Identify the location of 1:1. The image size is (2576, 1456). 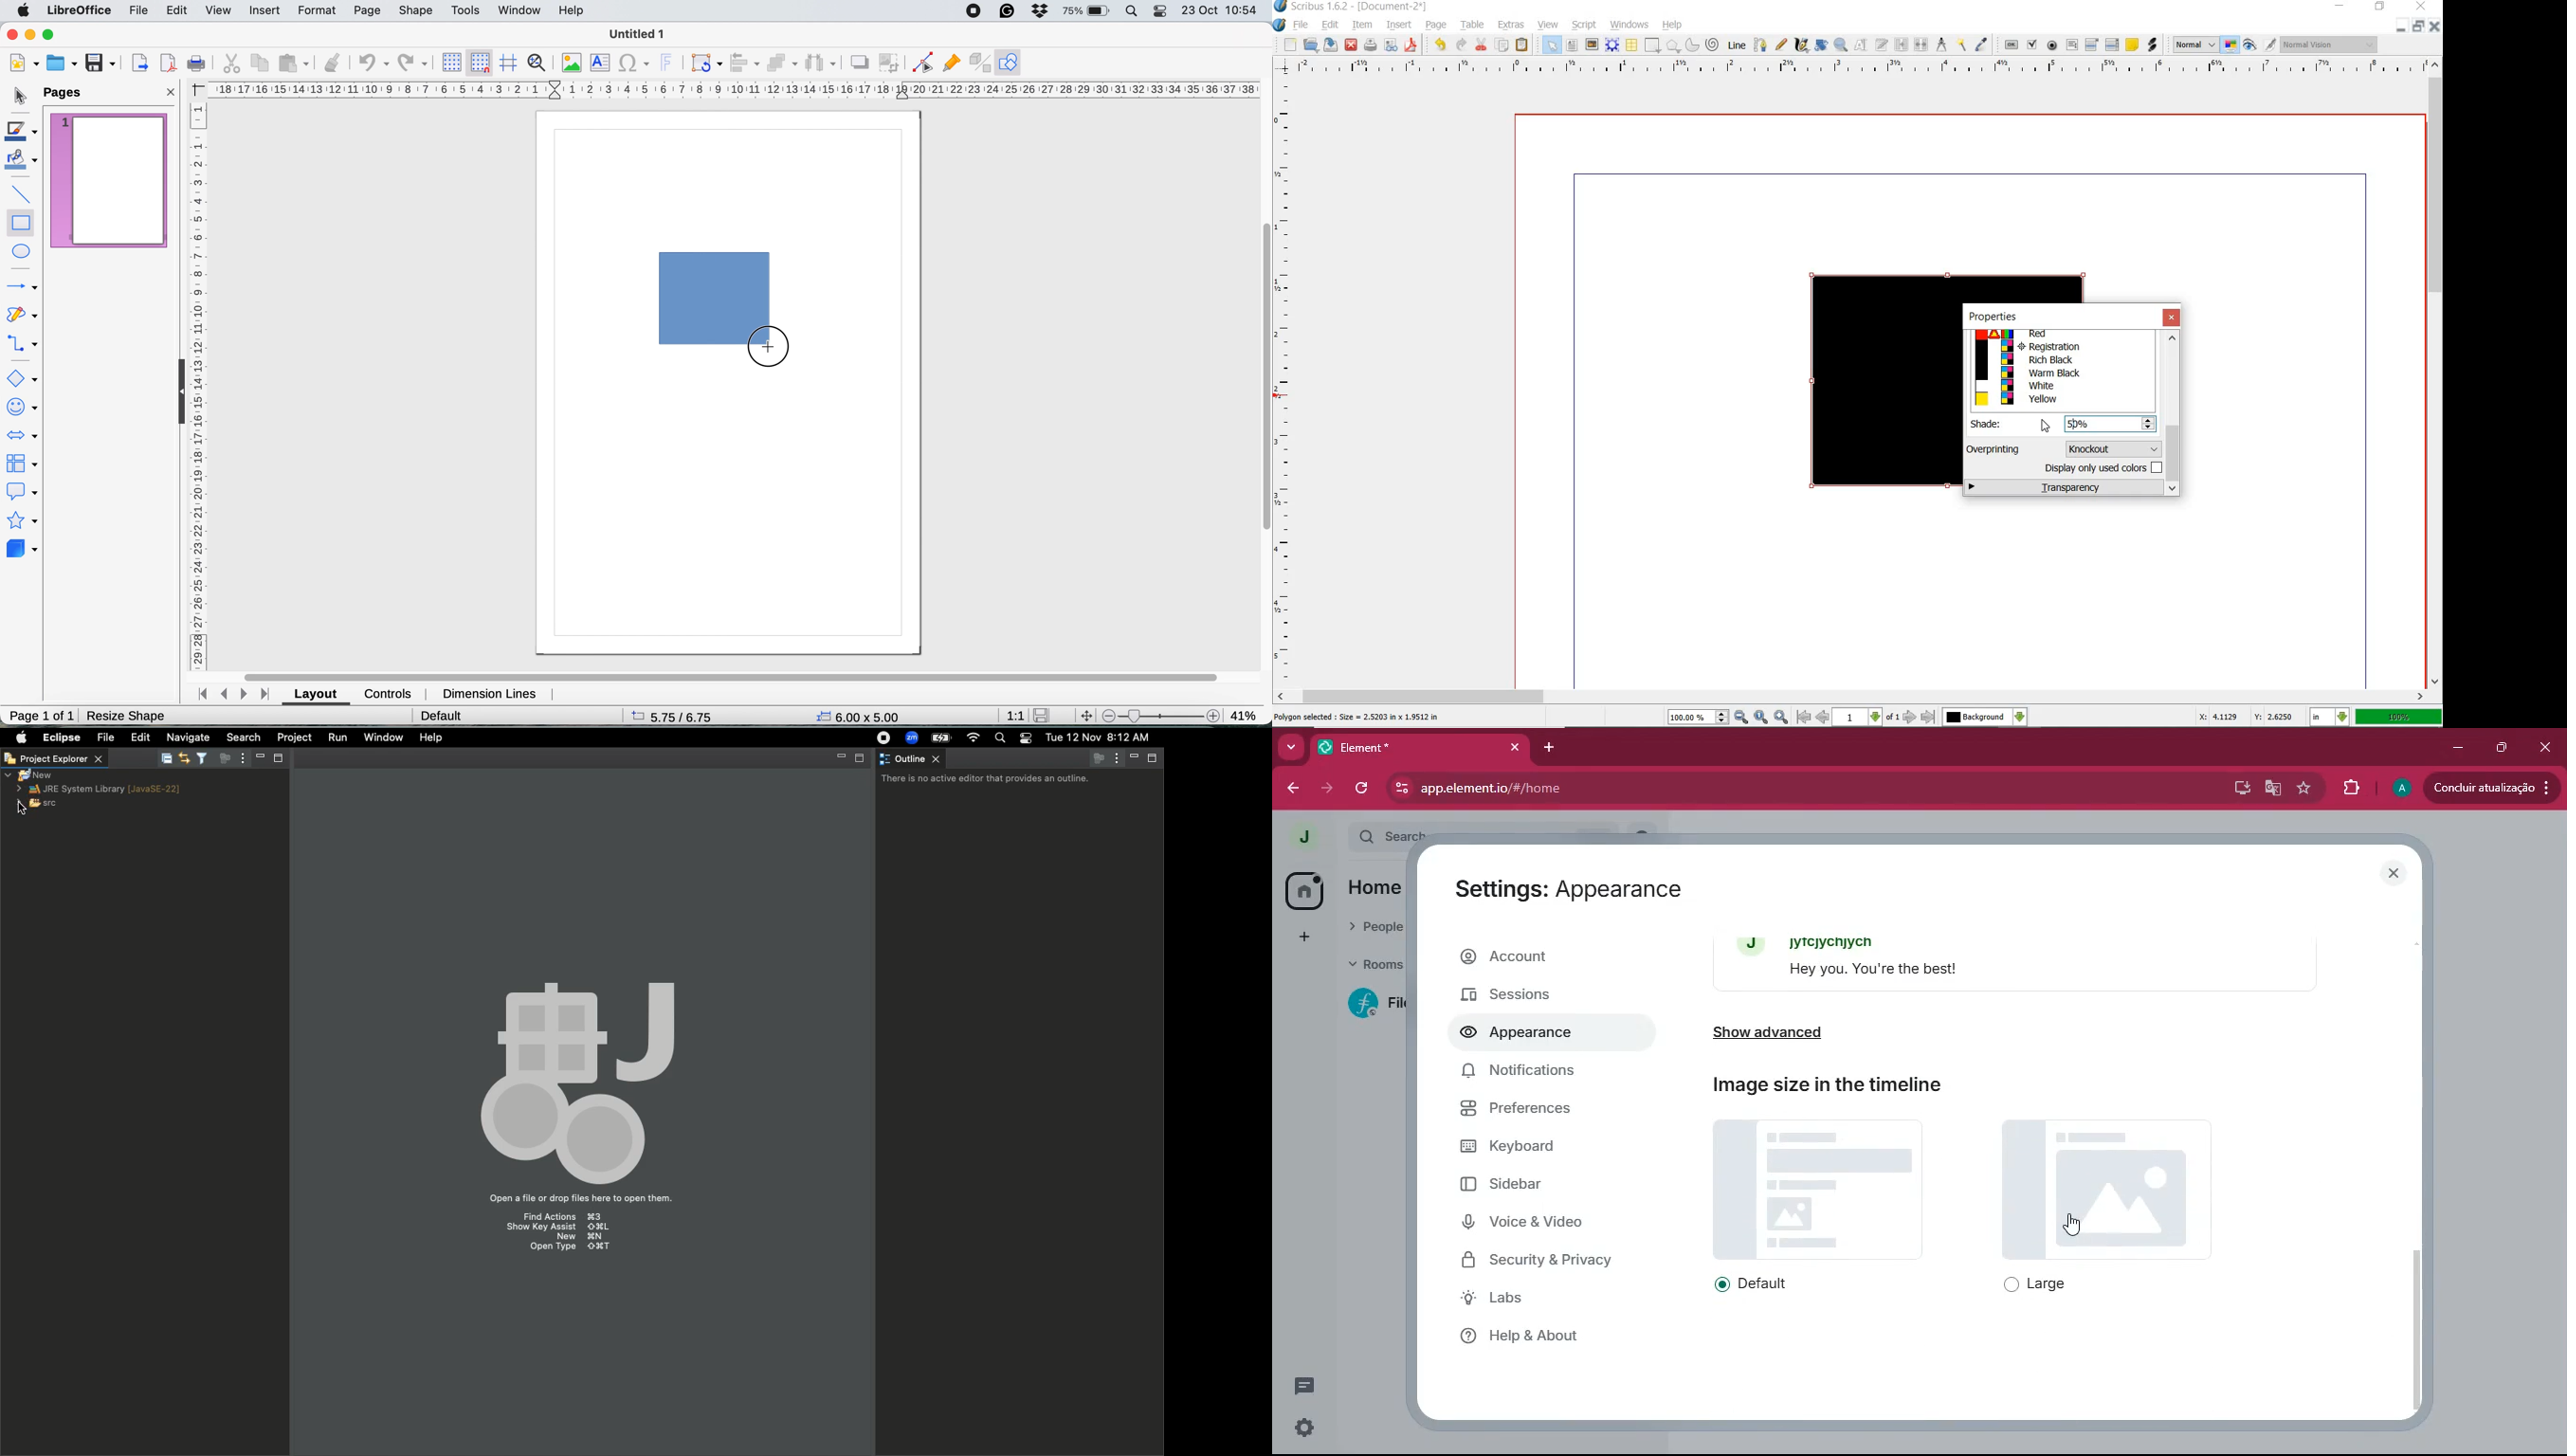
(1015, 714).